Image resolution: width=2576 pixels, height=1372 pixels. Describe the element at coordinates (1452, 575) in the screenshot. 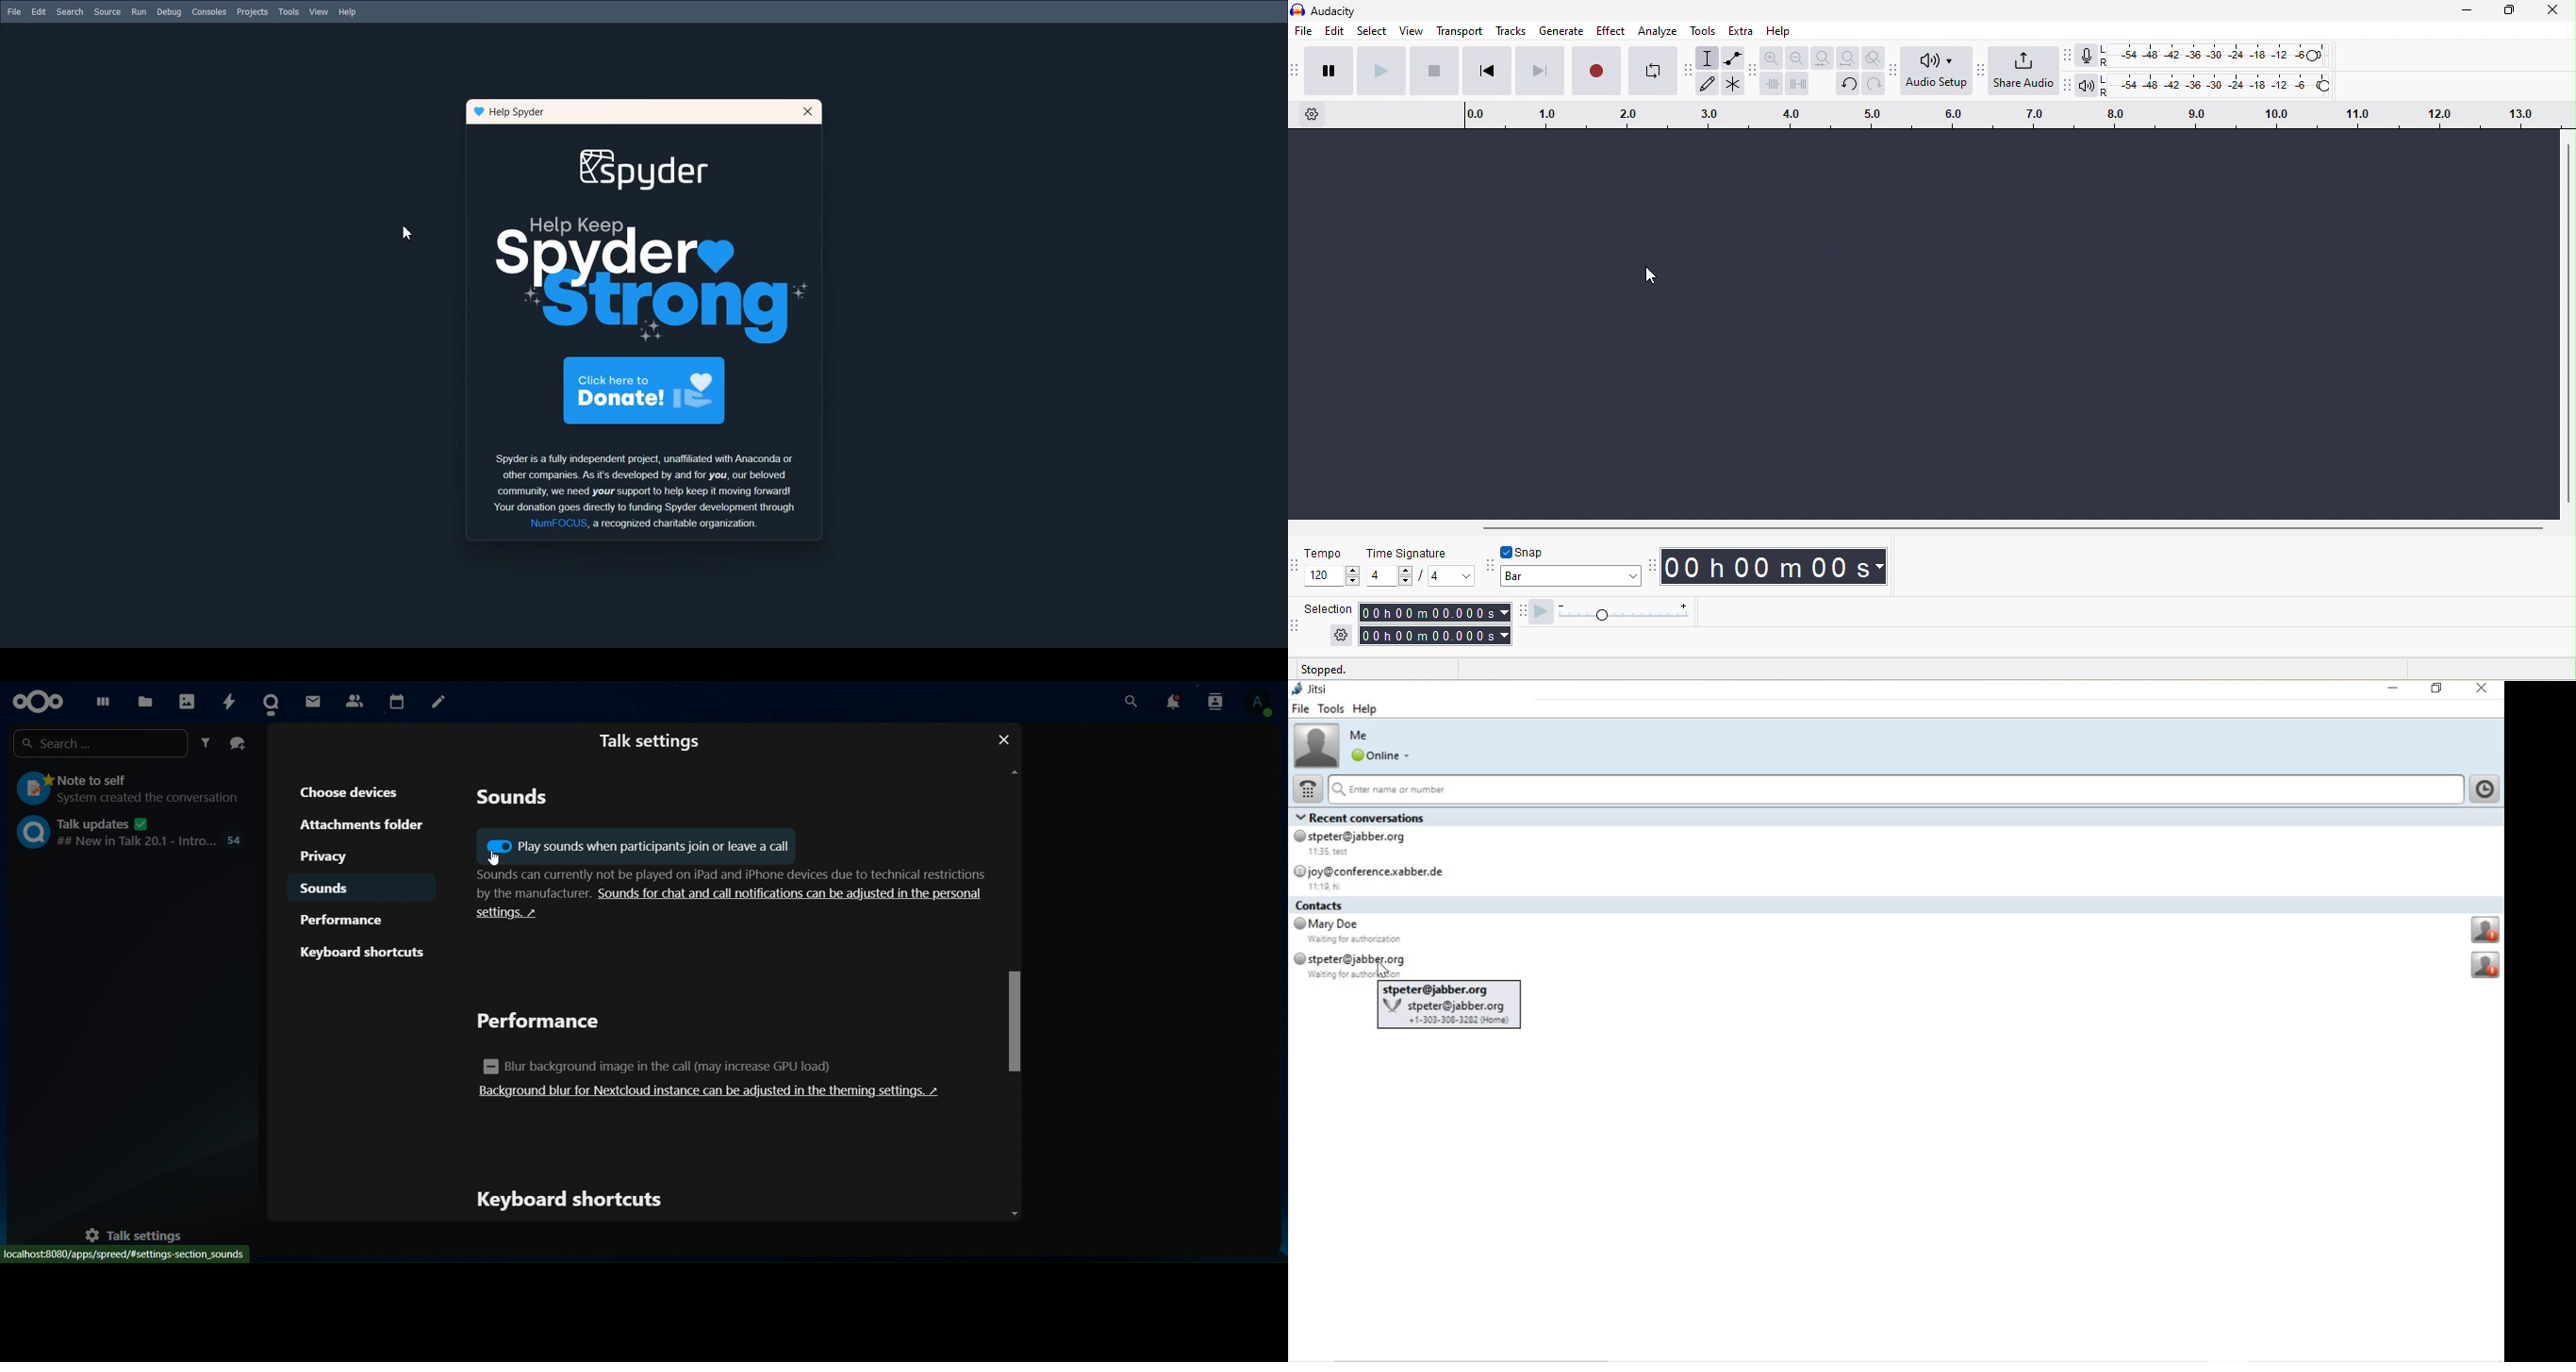

I see `set time signature` at that location.